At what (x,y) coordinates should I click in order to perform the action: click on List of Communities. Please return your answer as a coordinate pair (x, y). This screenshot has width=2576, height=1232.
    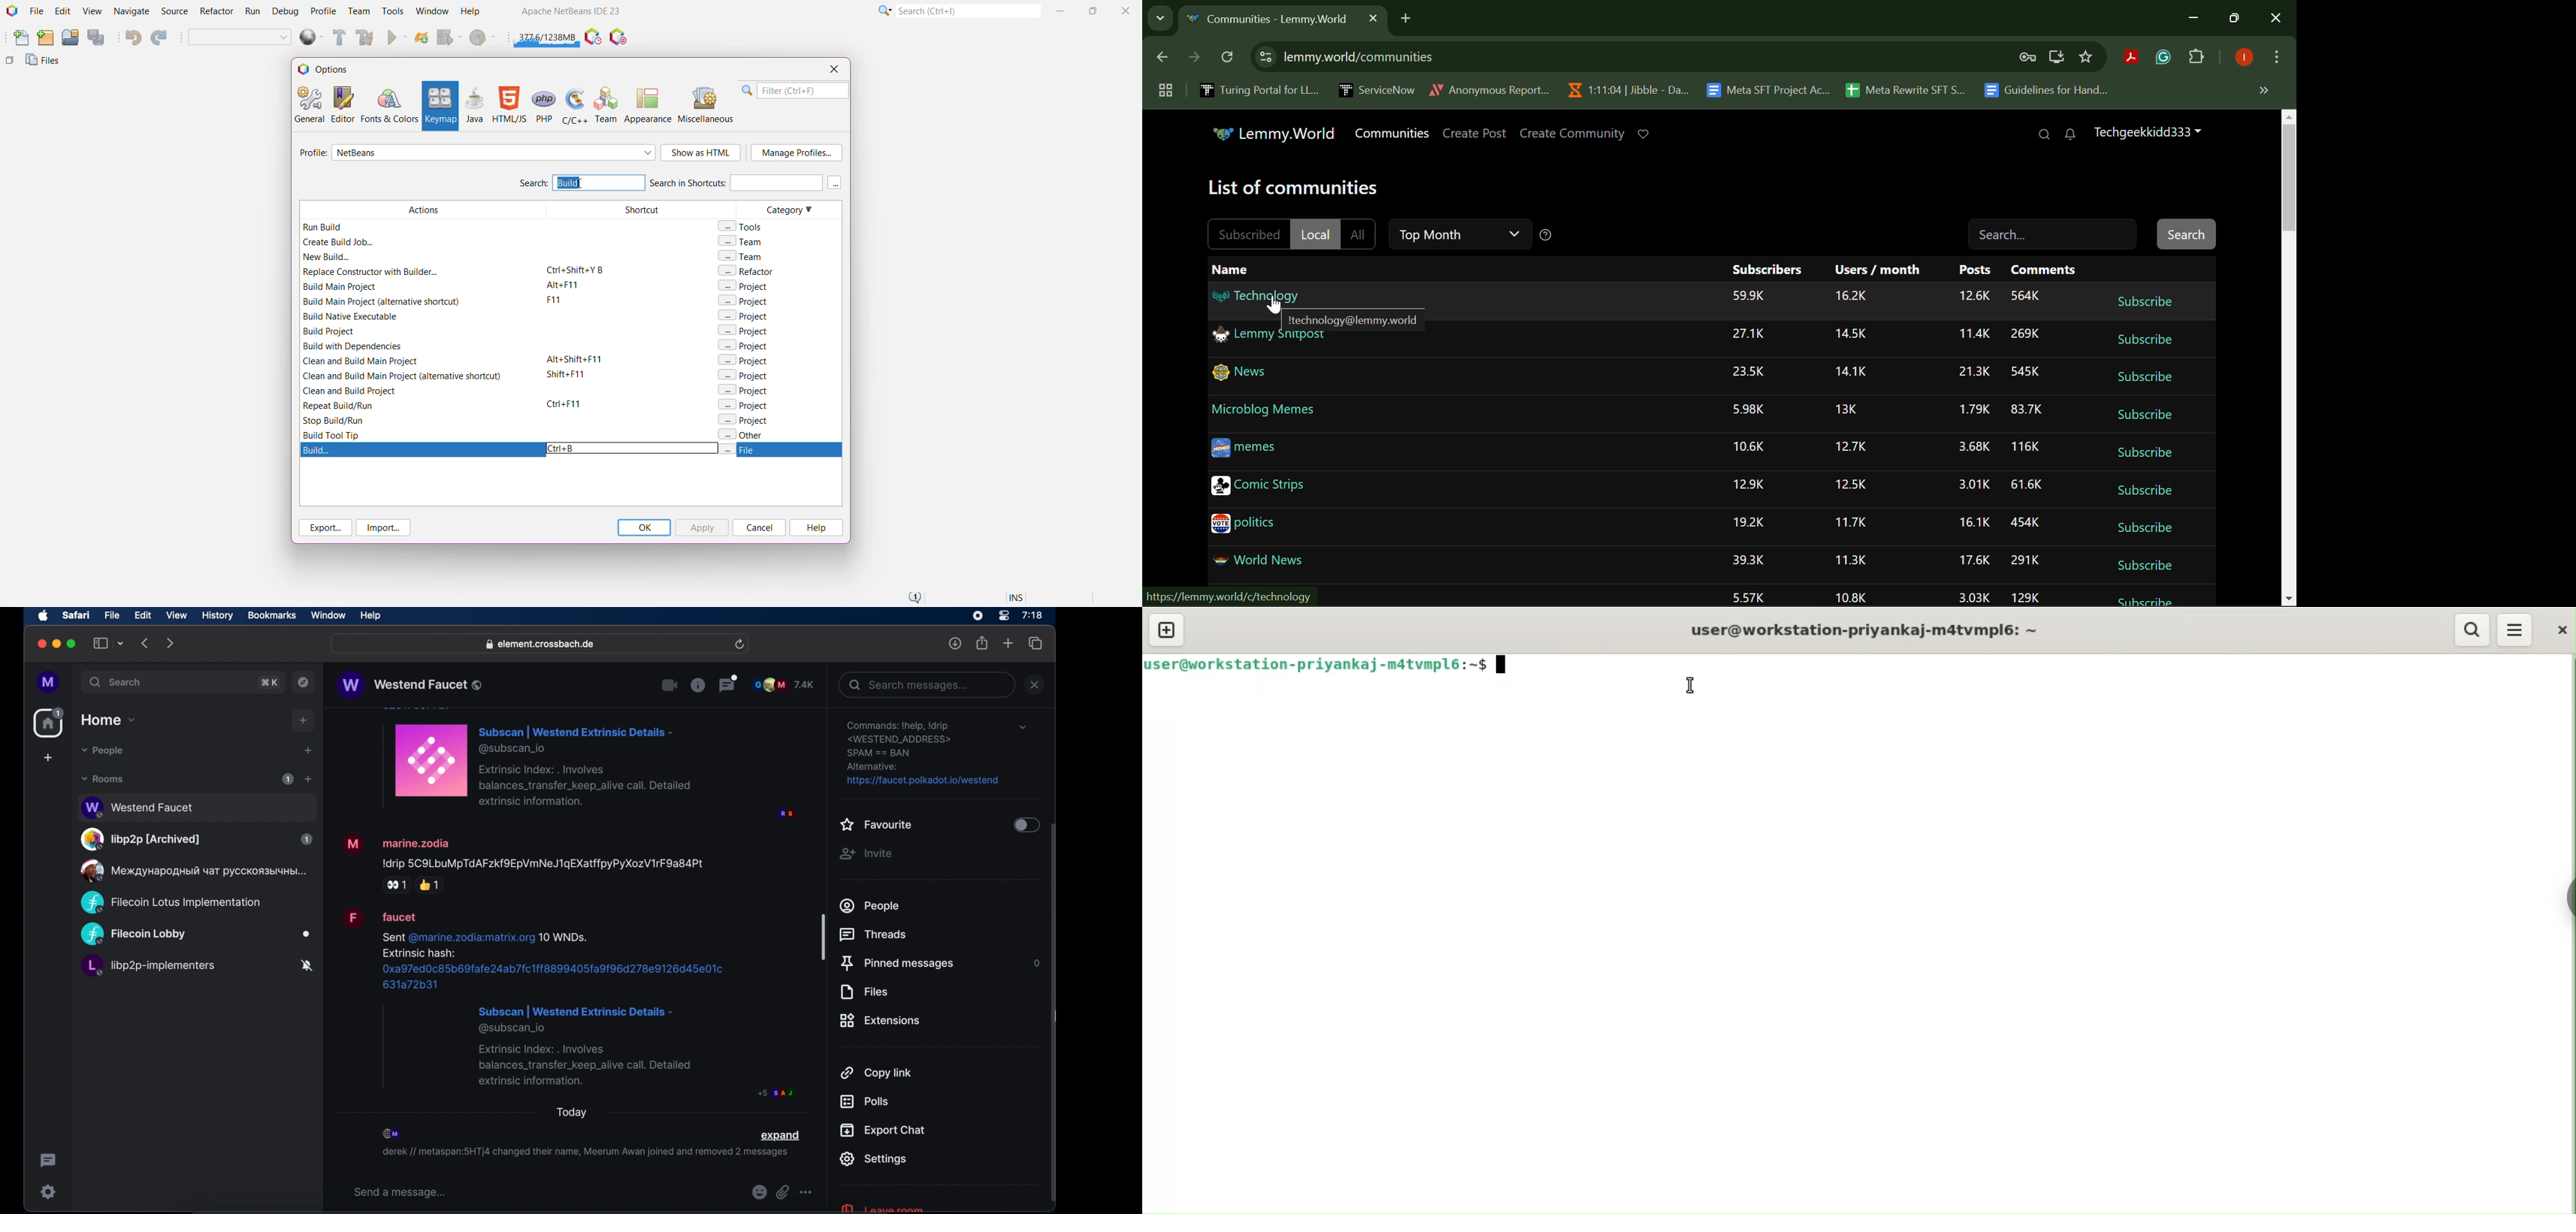
    Looking at the image, I should click on (1295, 189).